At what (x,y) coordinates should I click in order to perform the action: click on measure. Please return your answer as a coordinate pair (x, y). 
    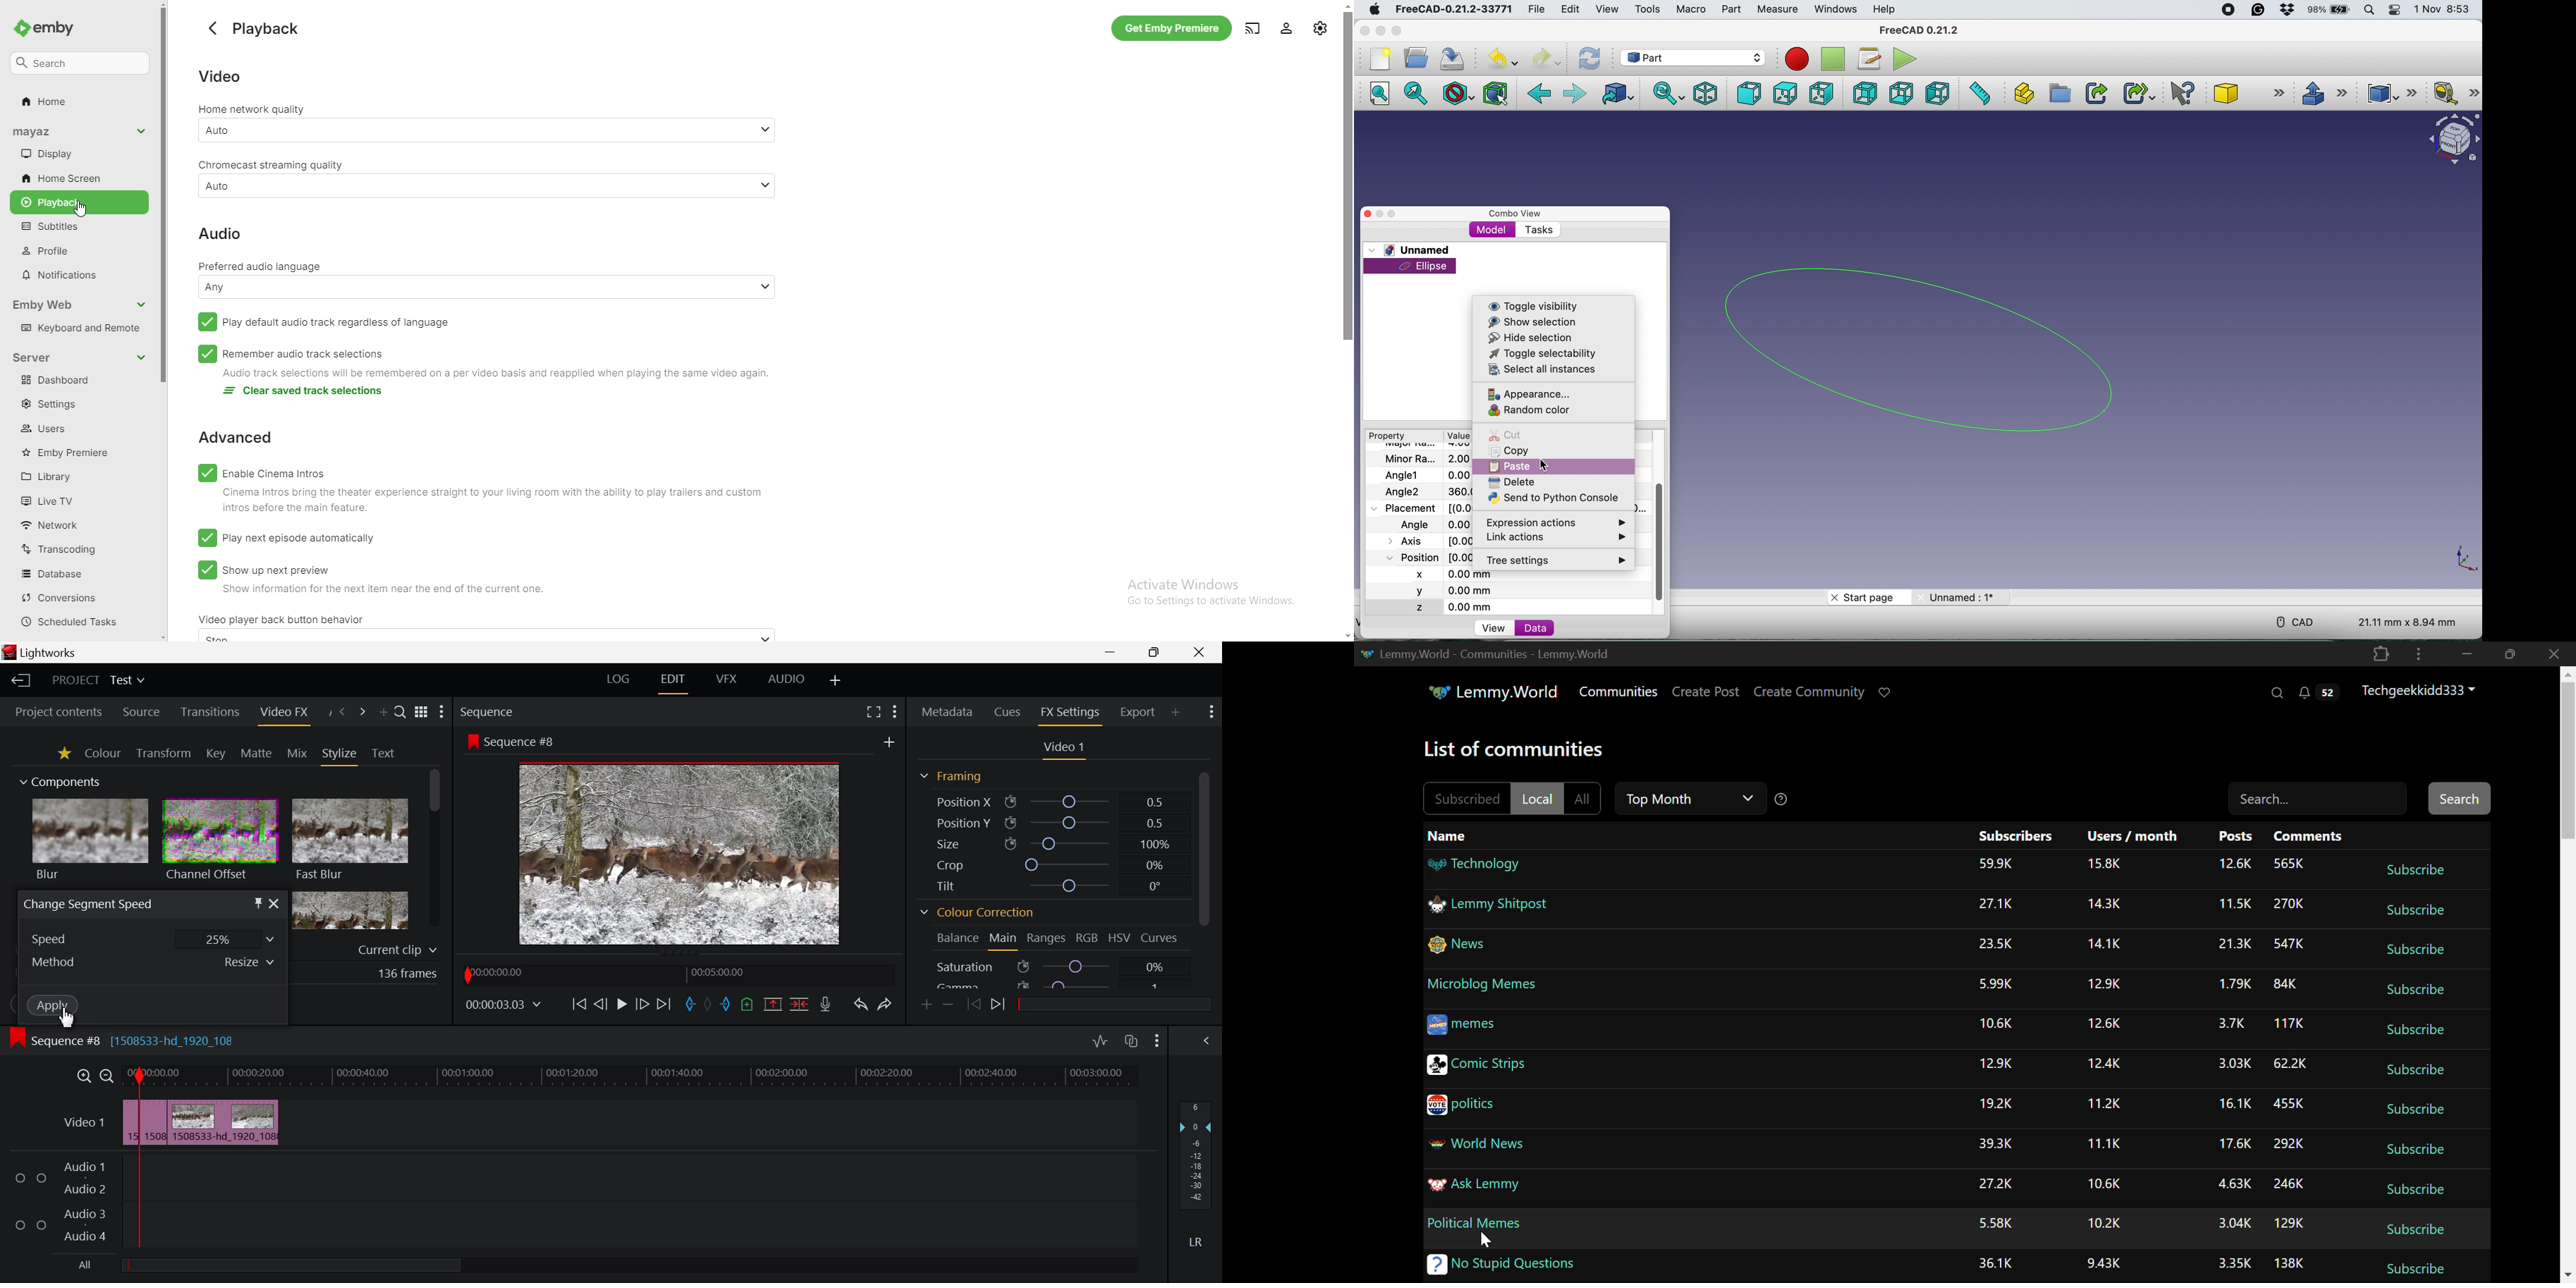
    Looking at the image, I should click on (1778, 10).